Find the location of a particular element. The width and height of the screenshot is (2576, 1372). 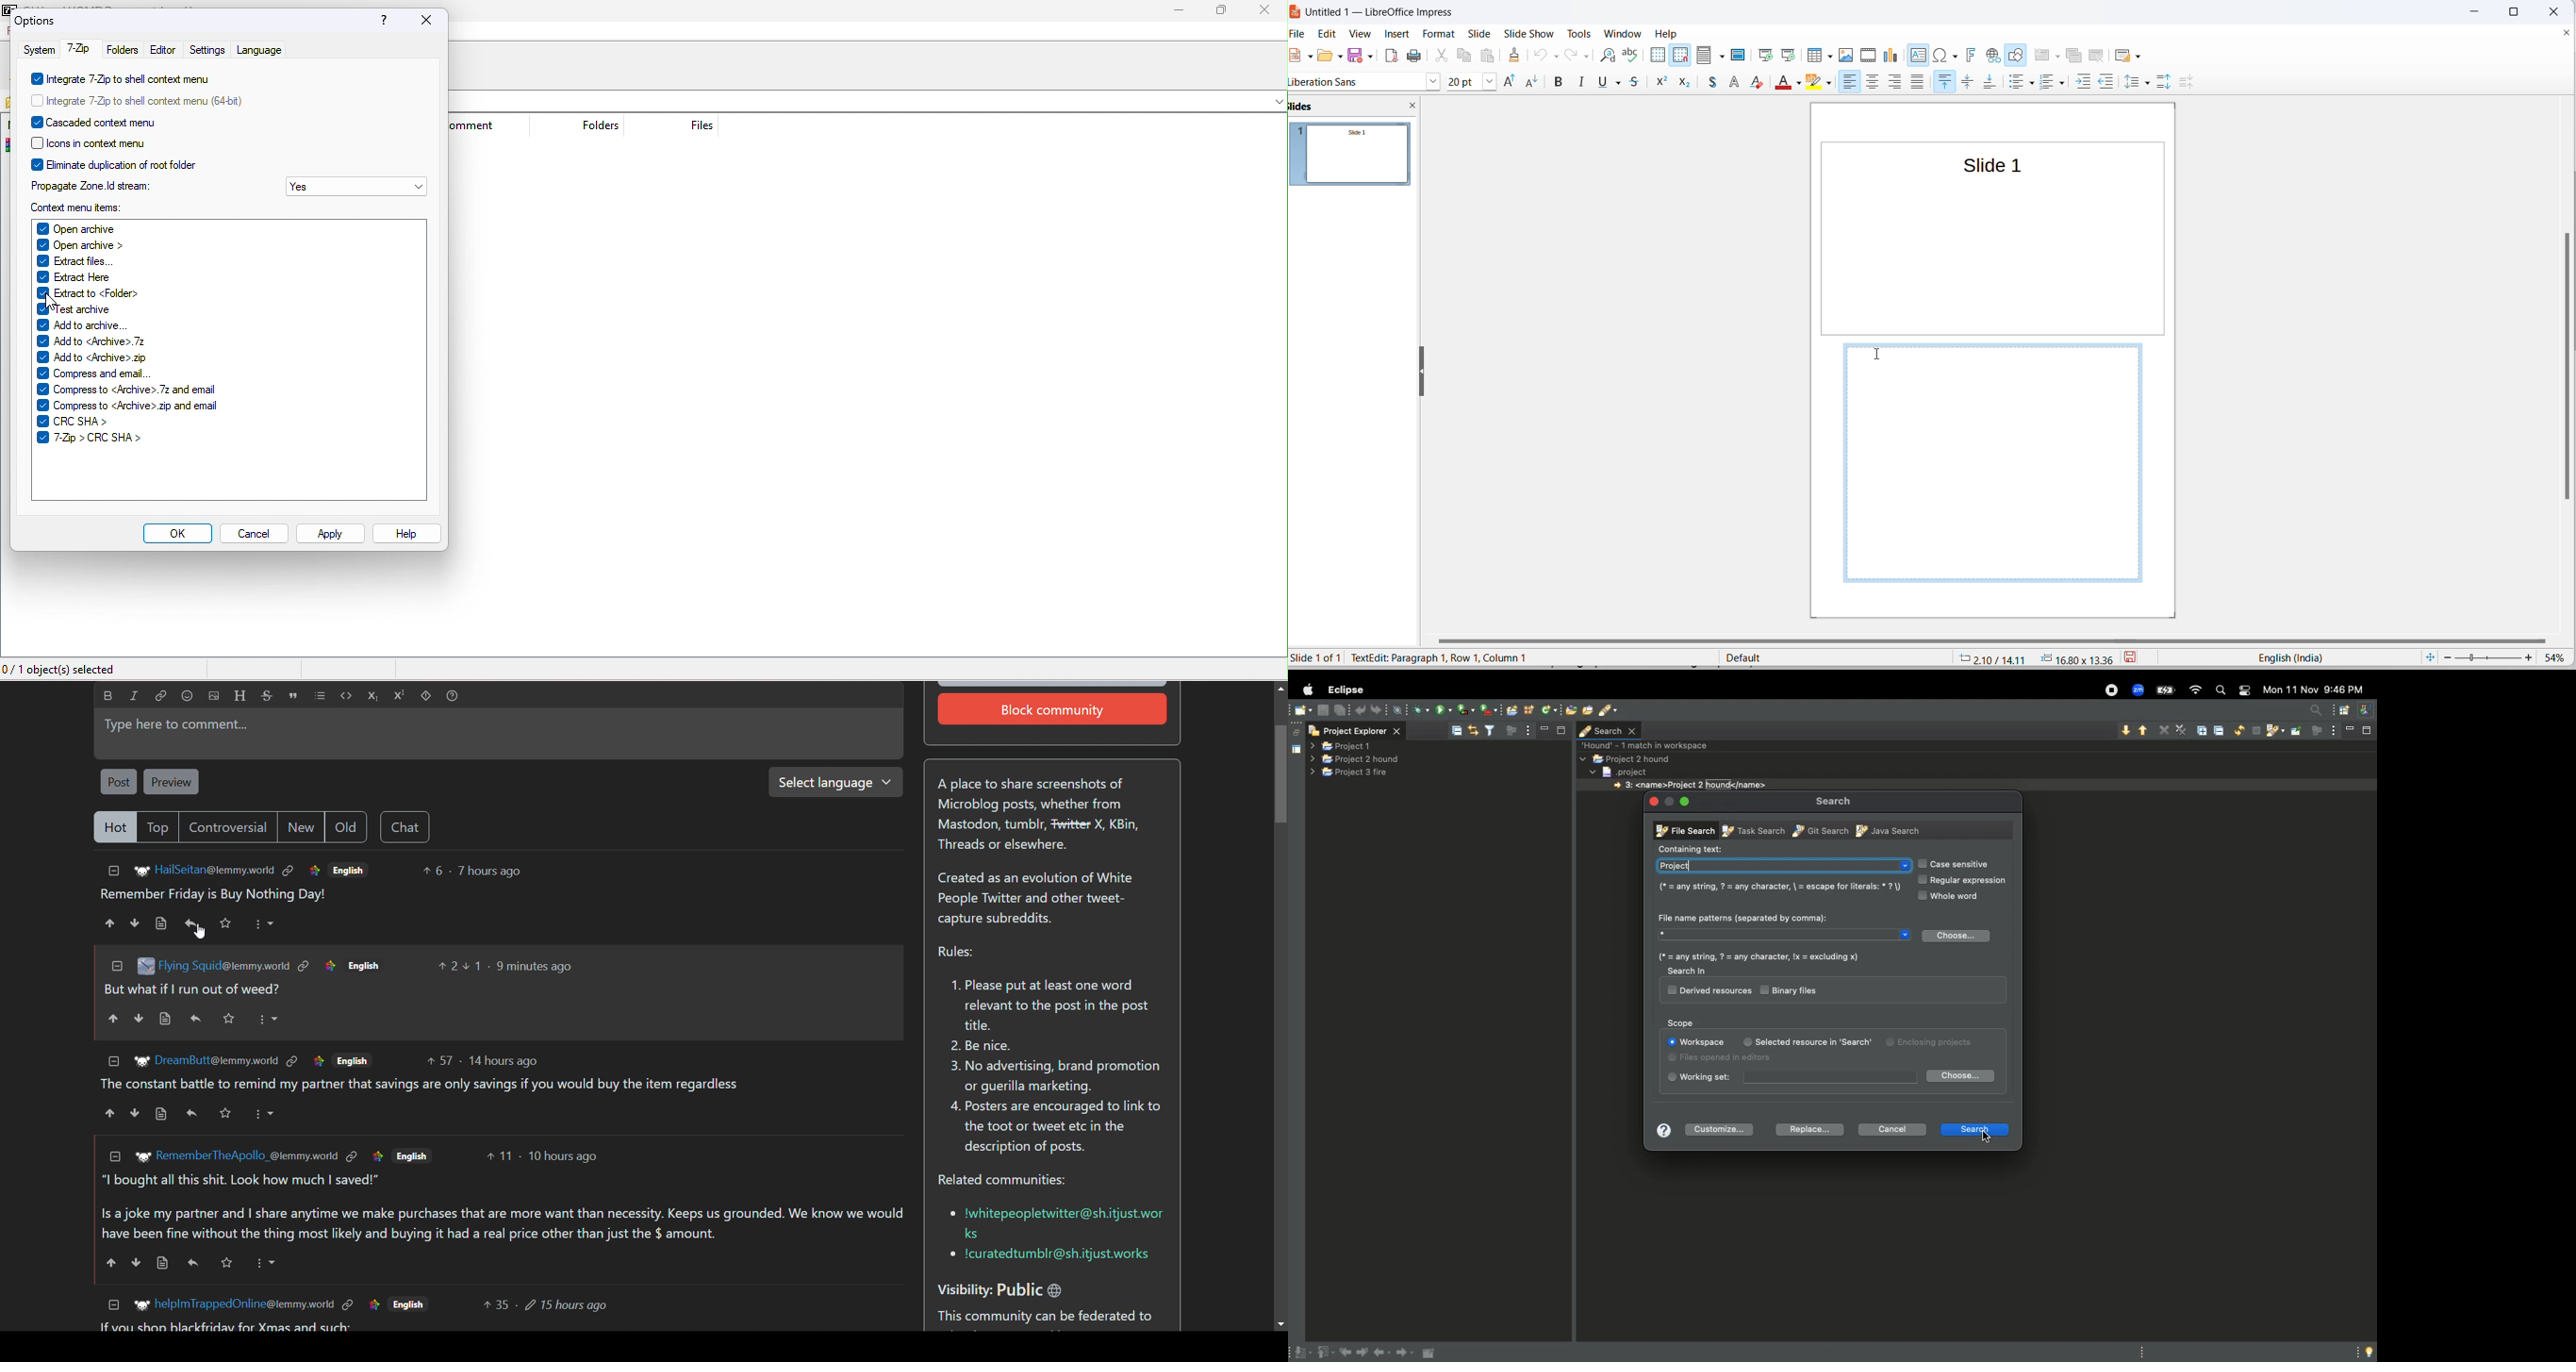

restore is located at coordinates (1295, 728).